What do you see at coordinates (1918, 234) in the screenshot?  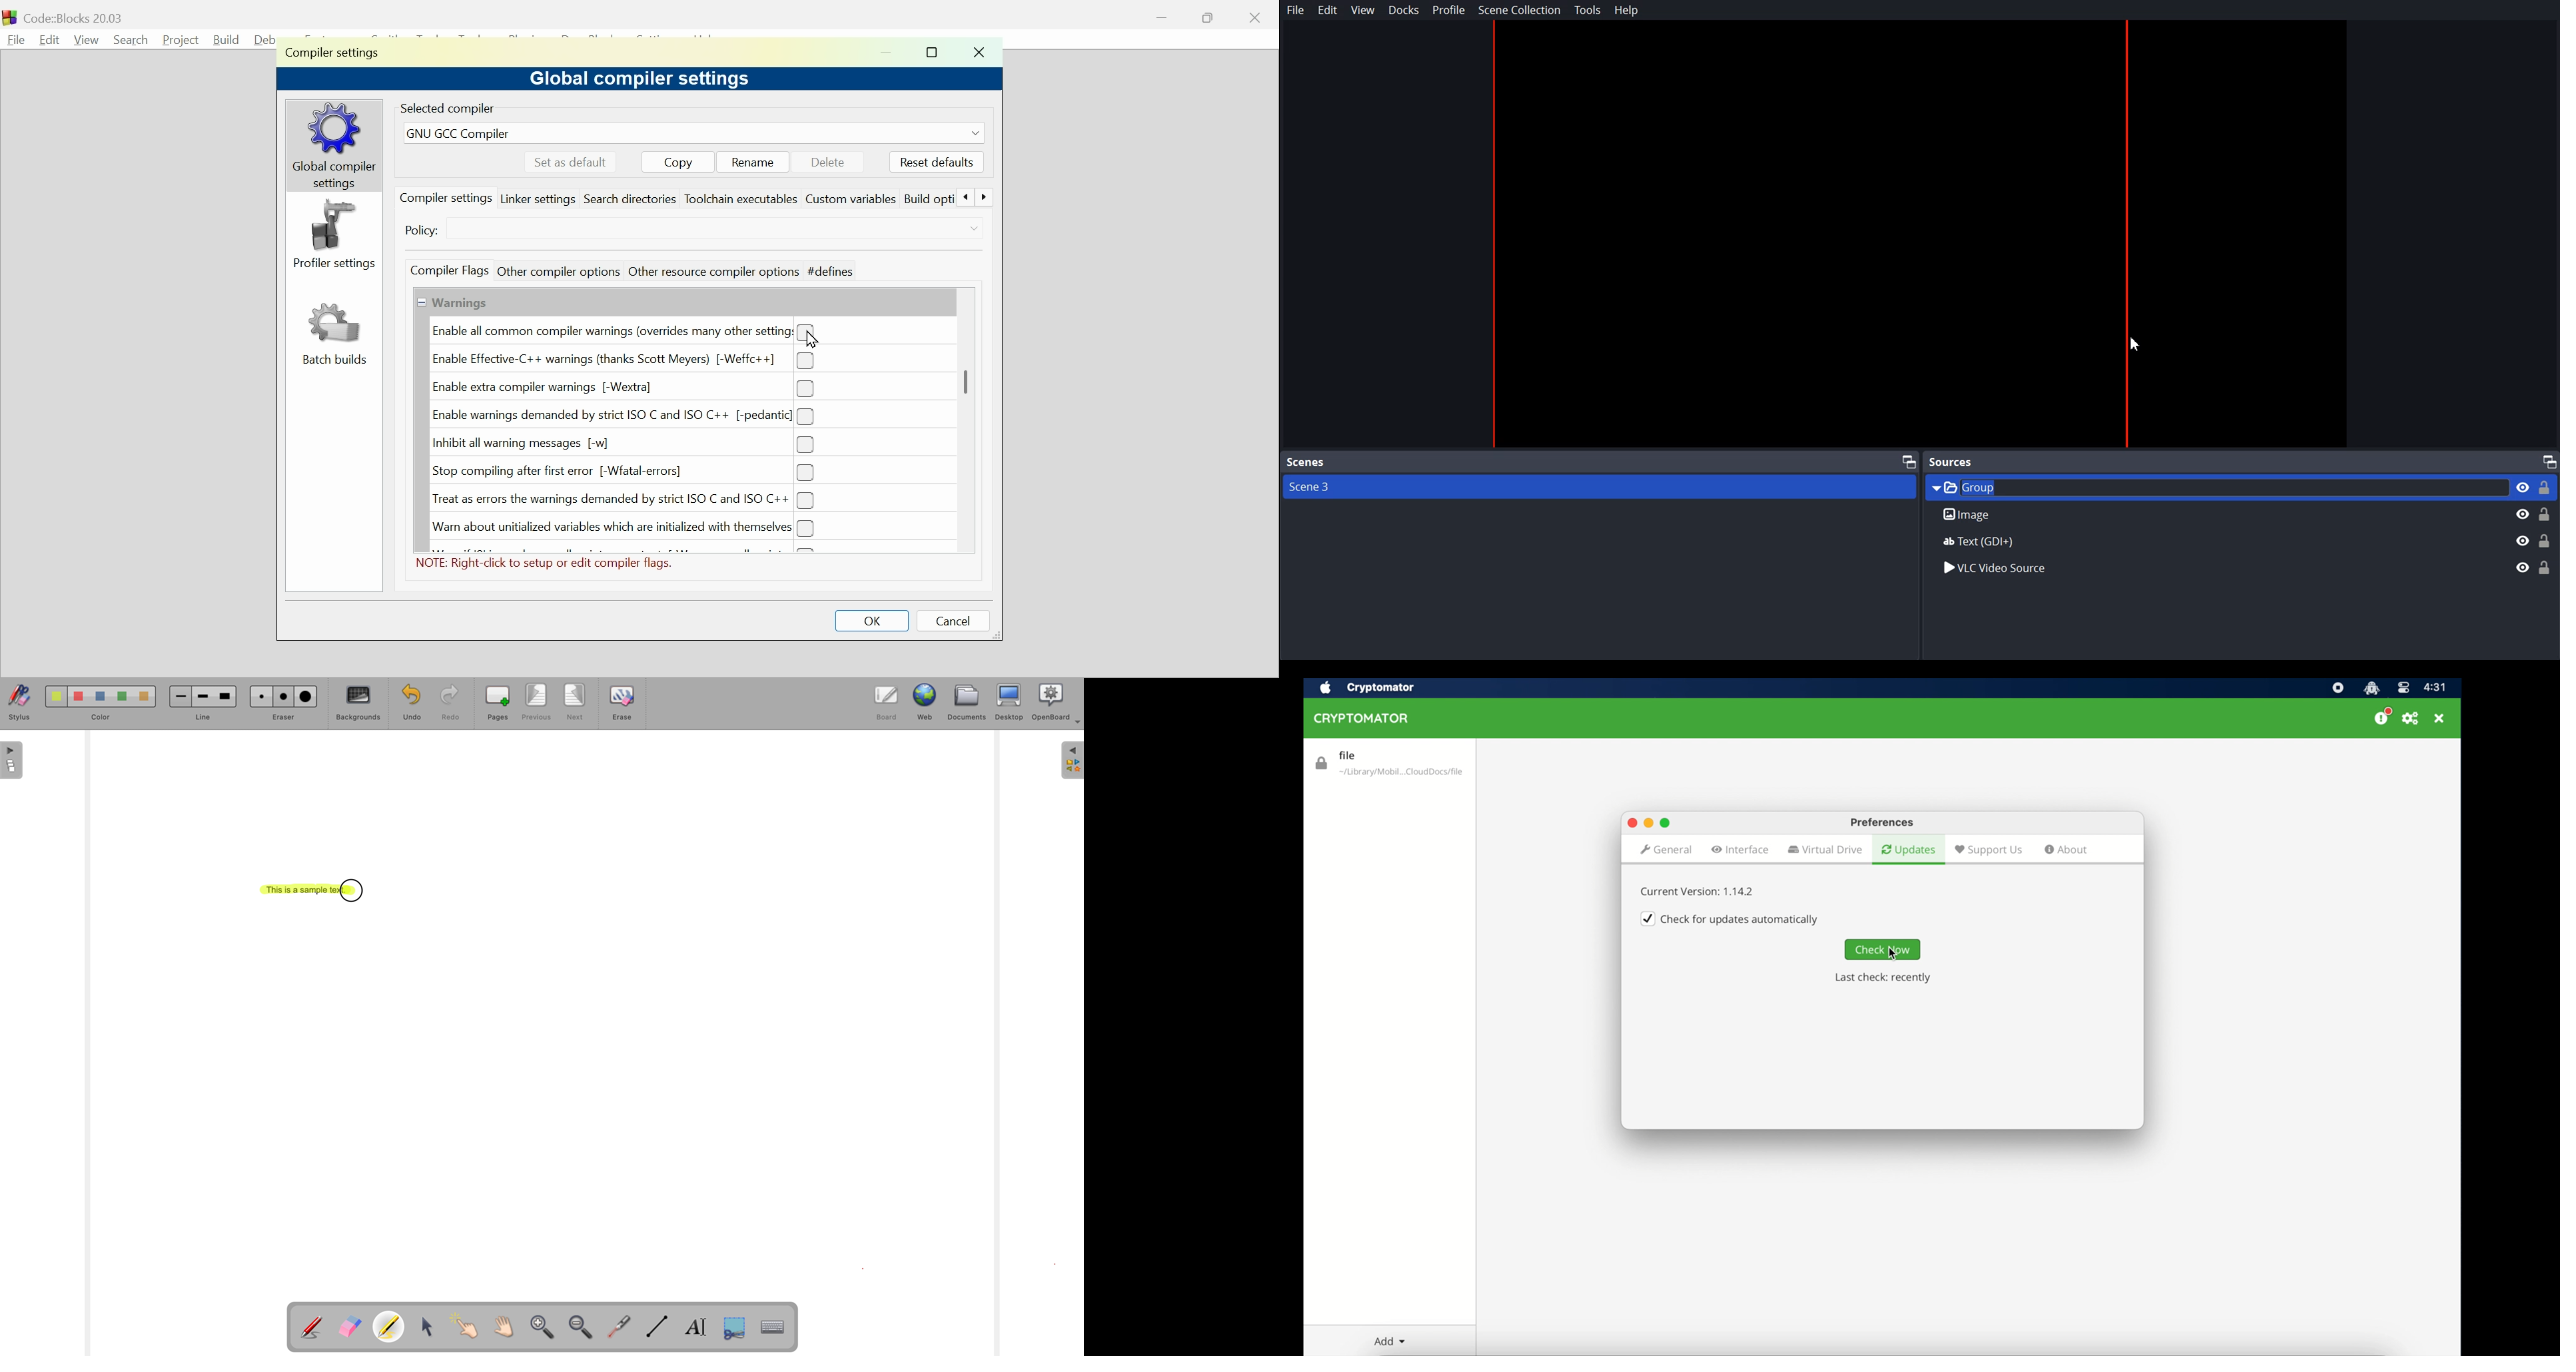 I see `Bounding box` at bounding box center [1918, 234].